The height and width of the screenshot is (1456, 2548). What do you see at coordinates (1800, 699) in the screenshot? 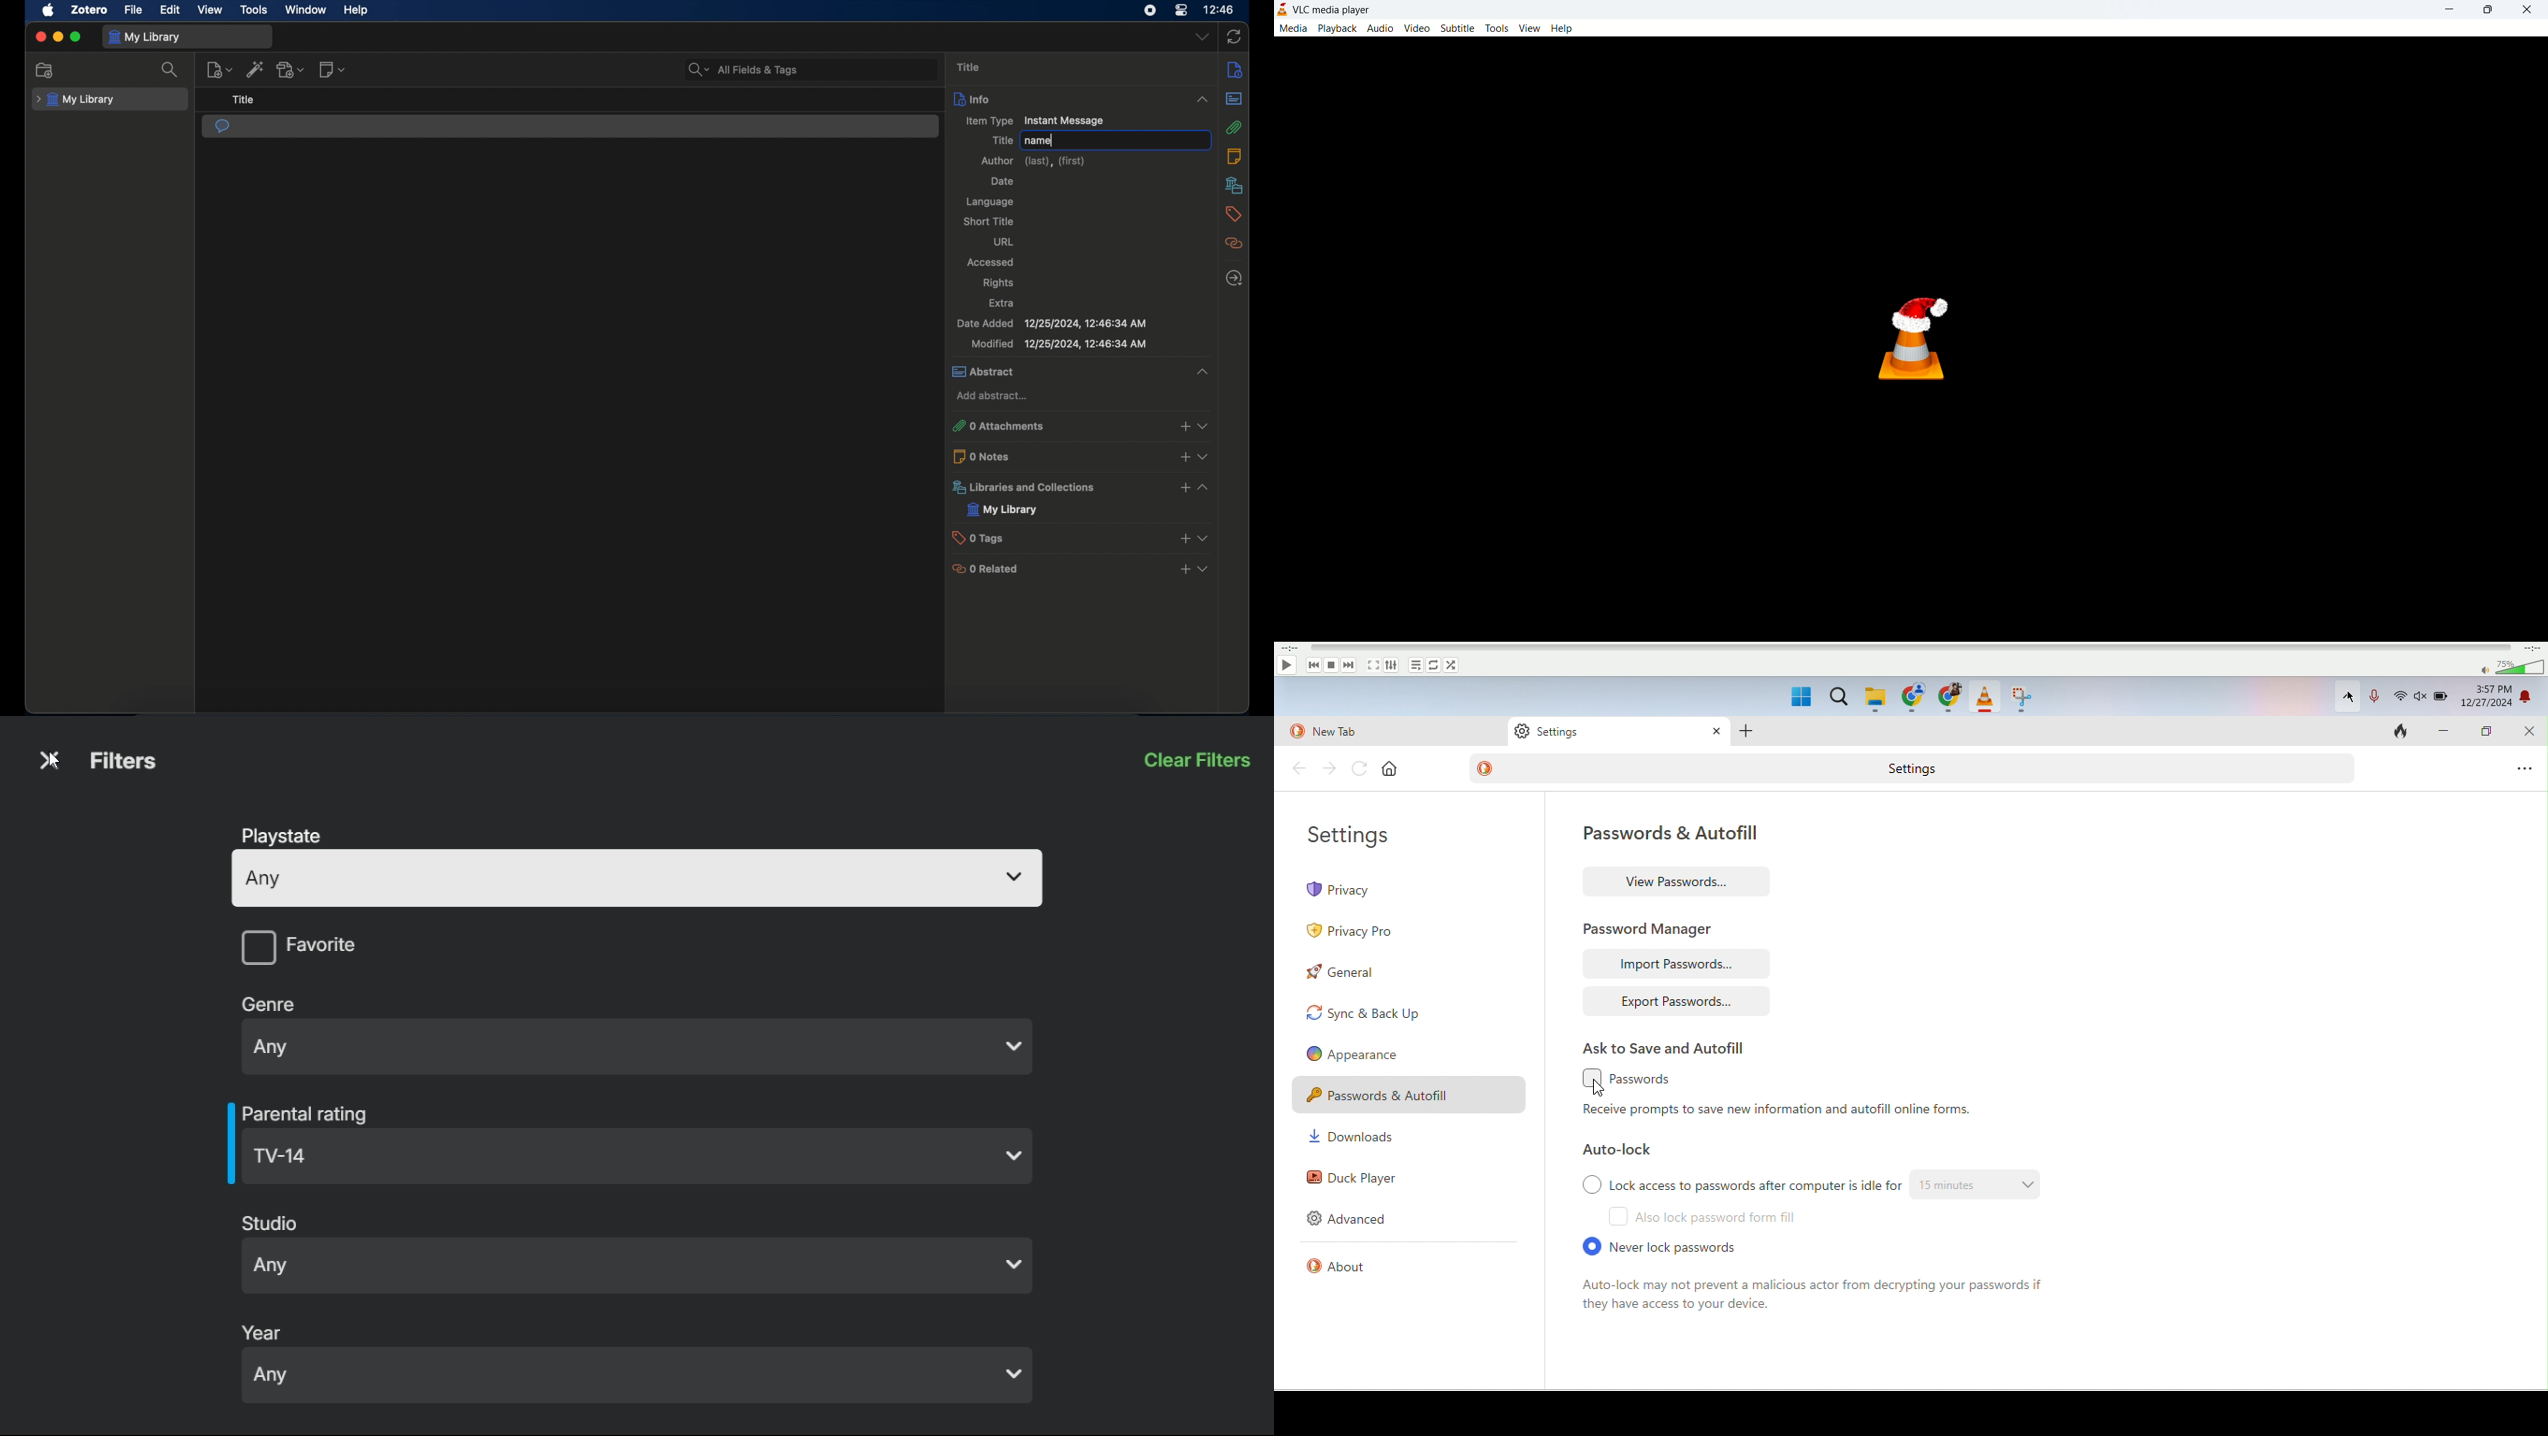
I see `start` at bounding box center [1800, 699].